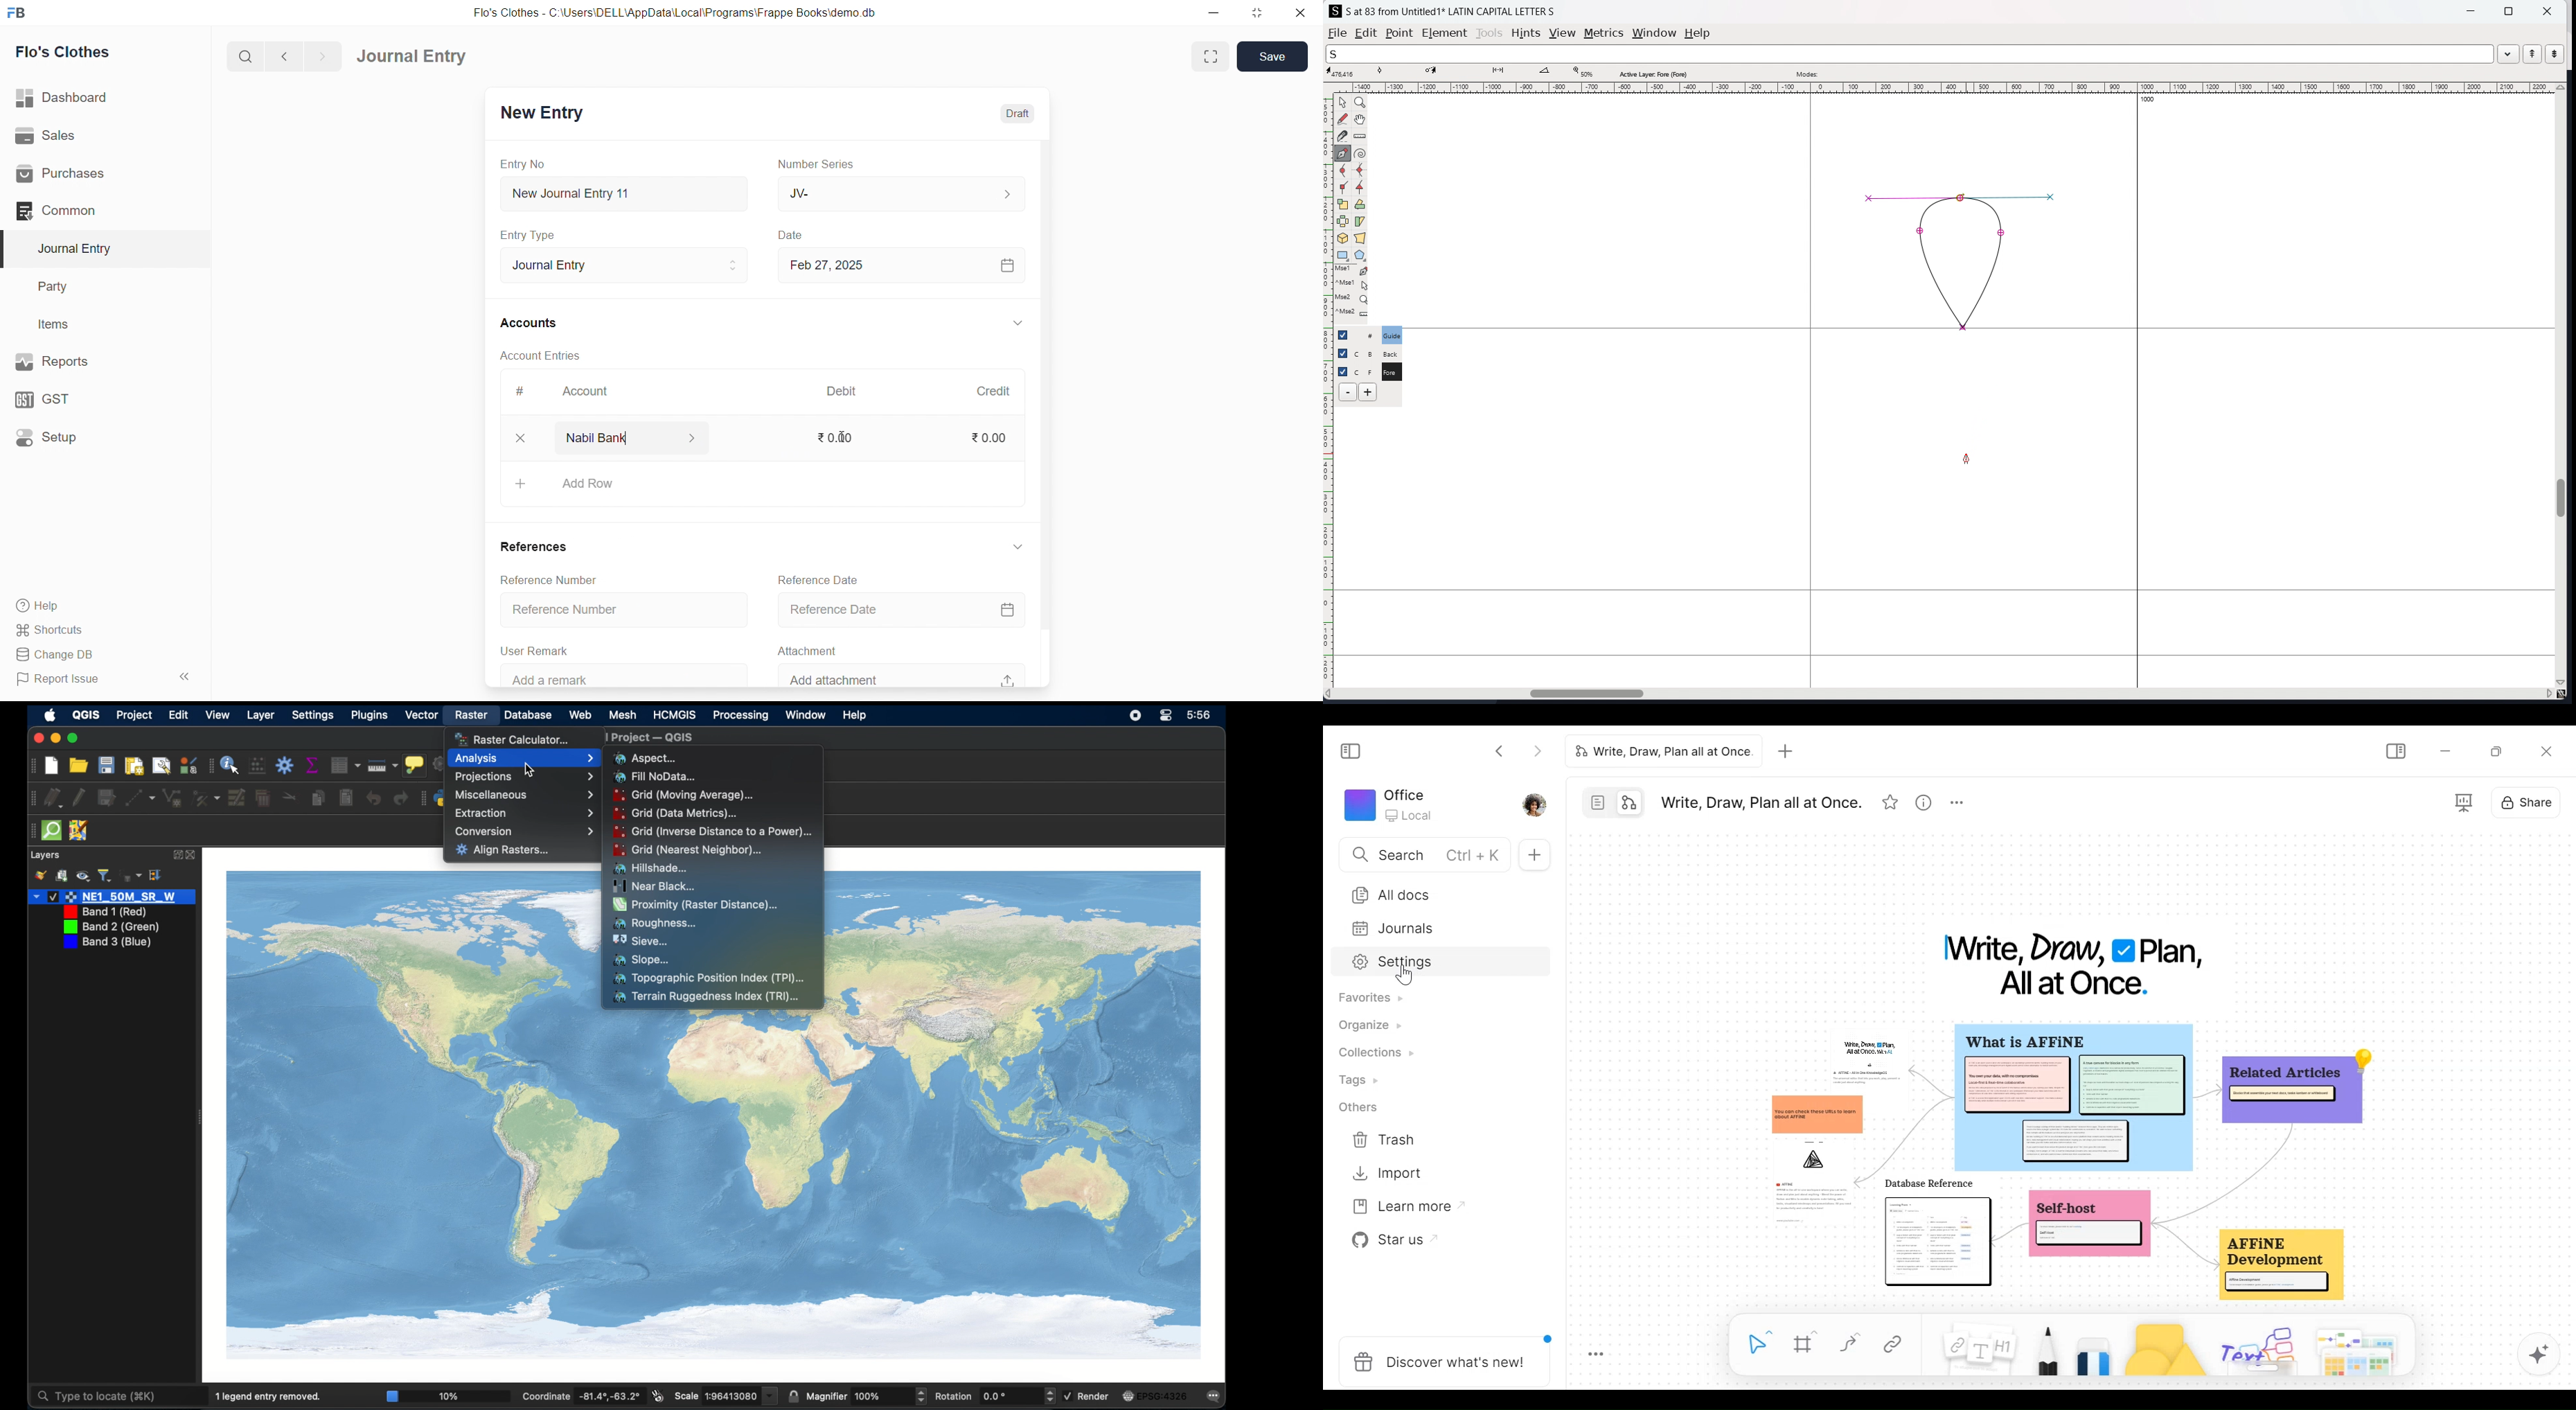 Image resolution: width=2576 pixels, height=1428 pixels. I want to click on cursor, so click(846, 444).